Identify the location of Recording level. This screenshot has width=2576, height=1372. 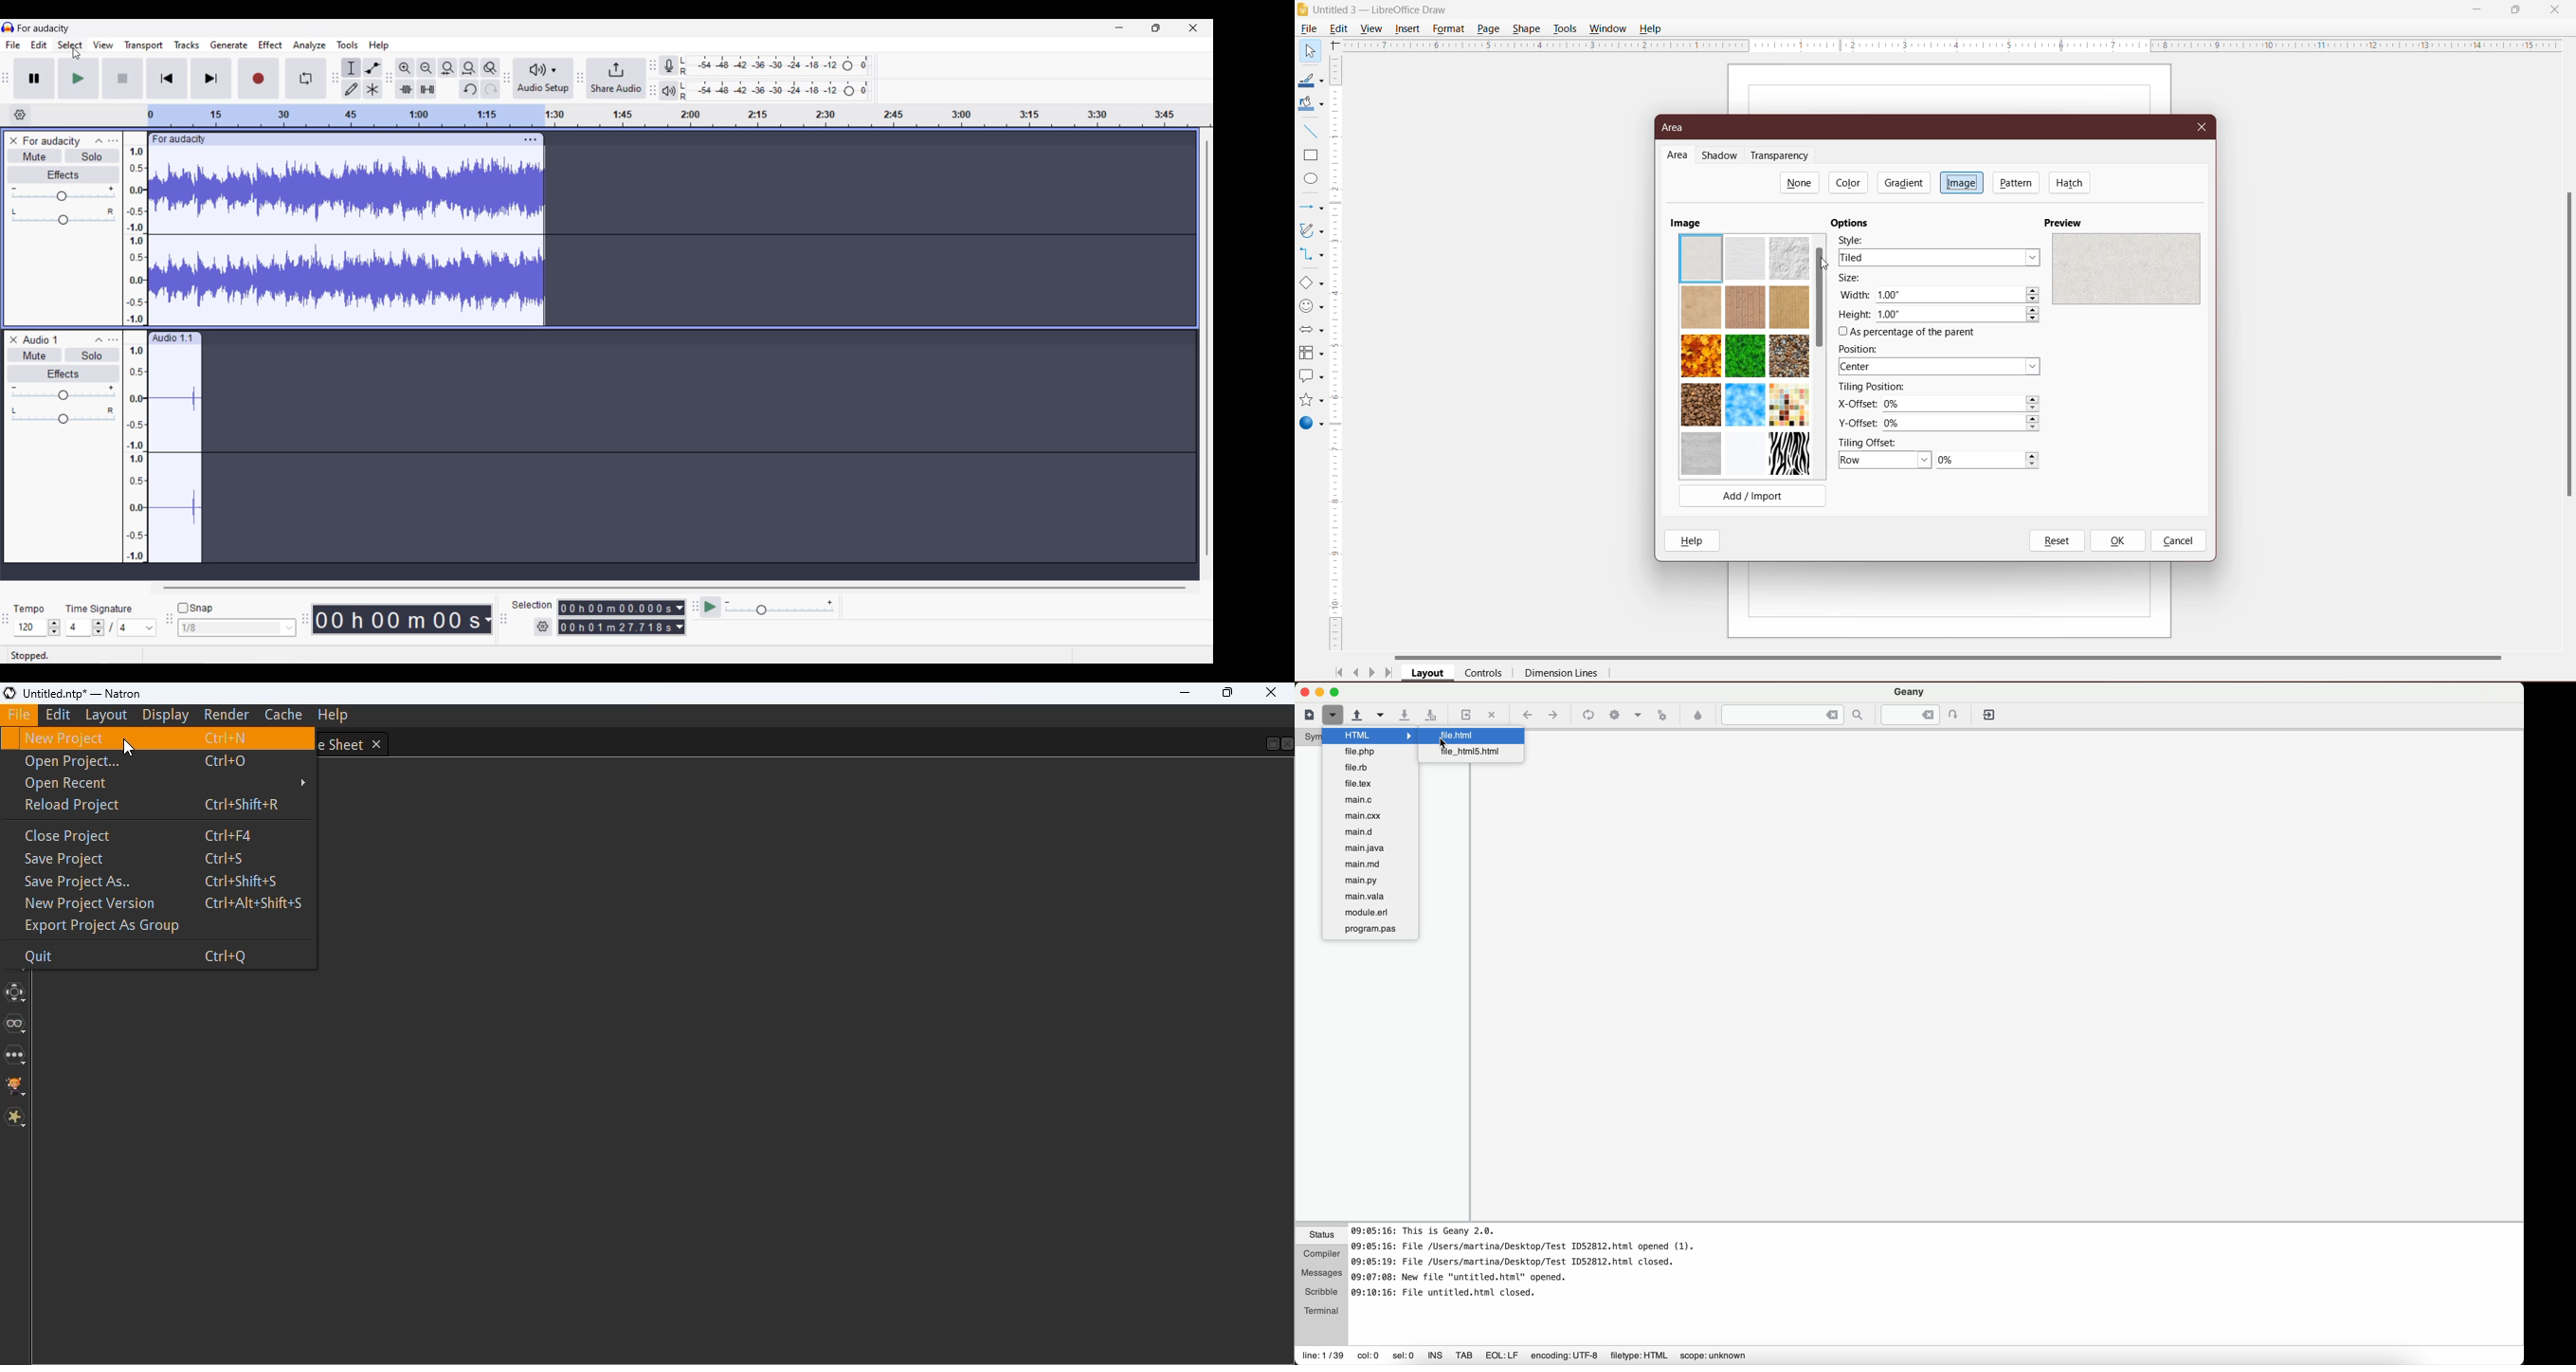
(776, 66).